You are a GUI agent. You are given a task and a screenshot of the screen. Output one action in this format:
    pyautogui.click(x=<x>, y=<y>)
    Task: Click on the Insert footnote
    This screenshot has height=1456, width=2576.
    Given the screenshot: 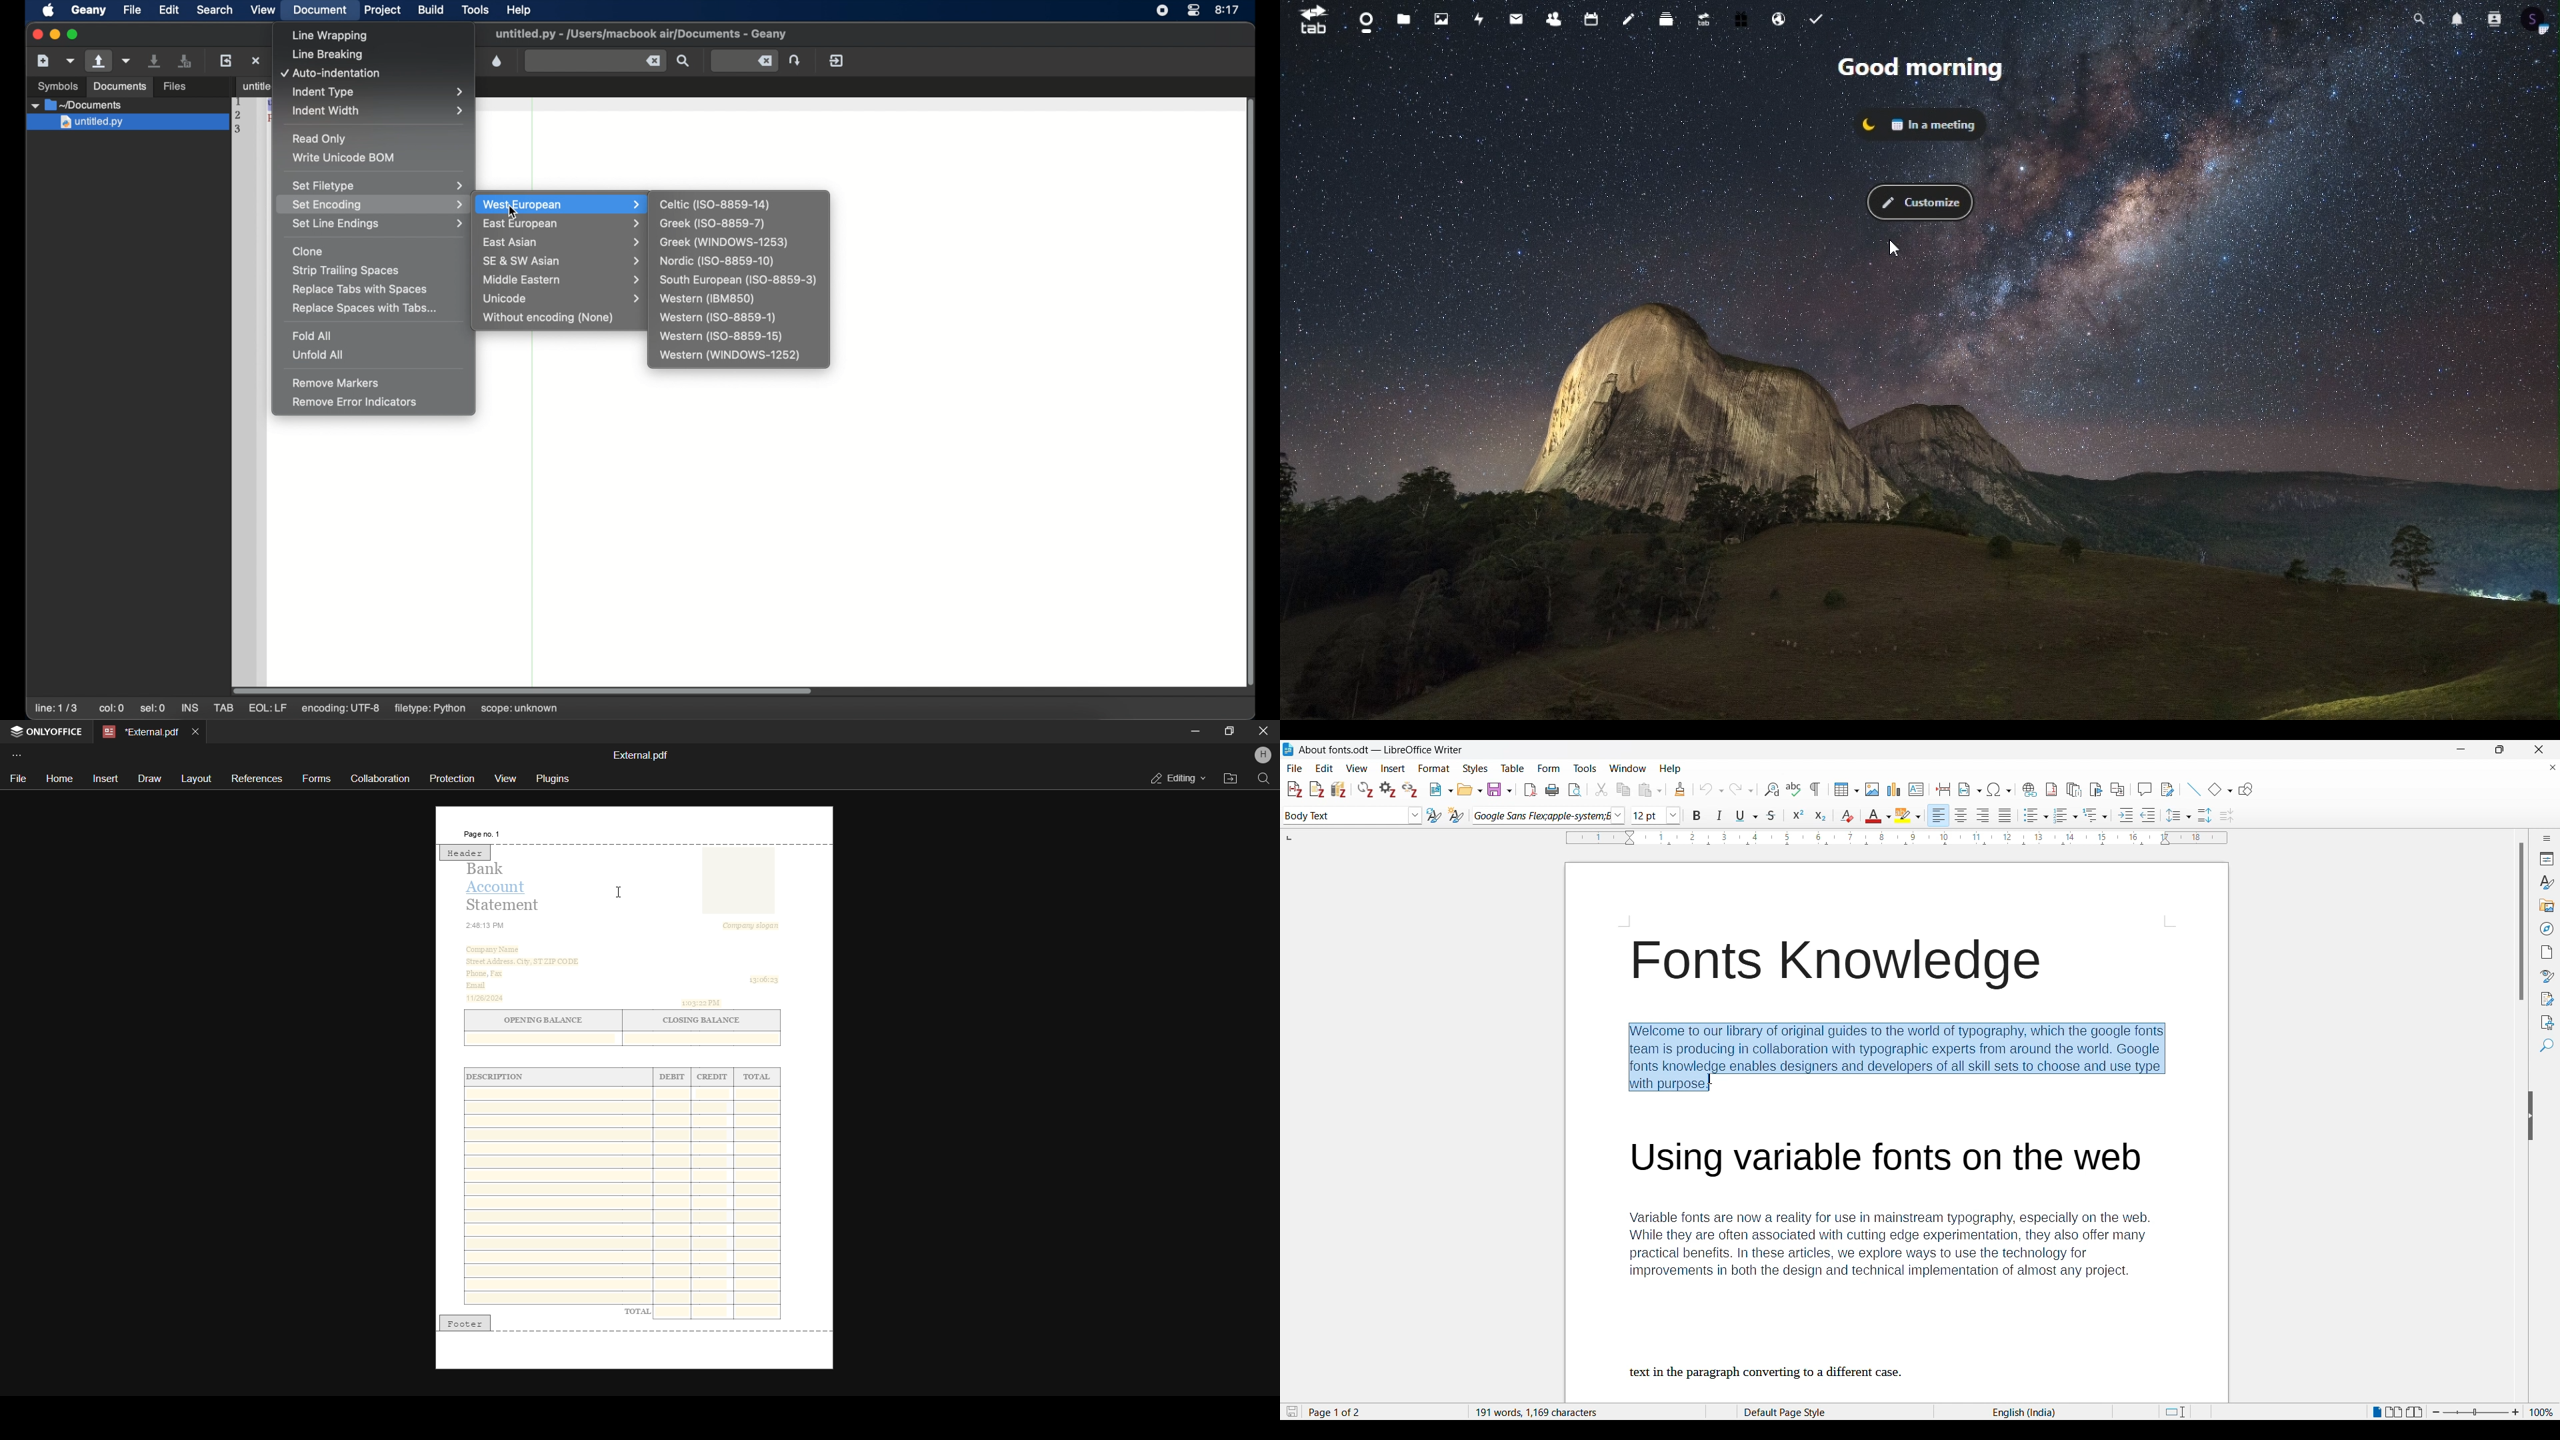 What is the action you would take?
    pyautogui.click(x=2051, y=789)
    